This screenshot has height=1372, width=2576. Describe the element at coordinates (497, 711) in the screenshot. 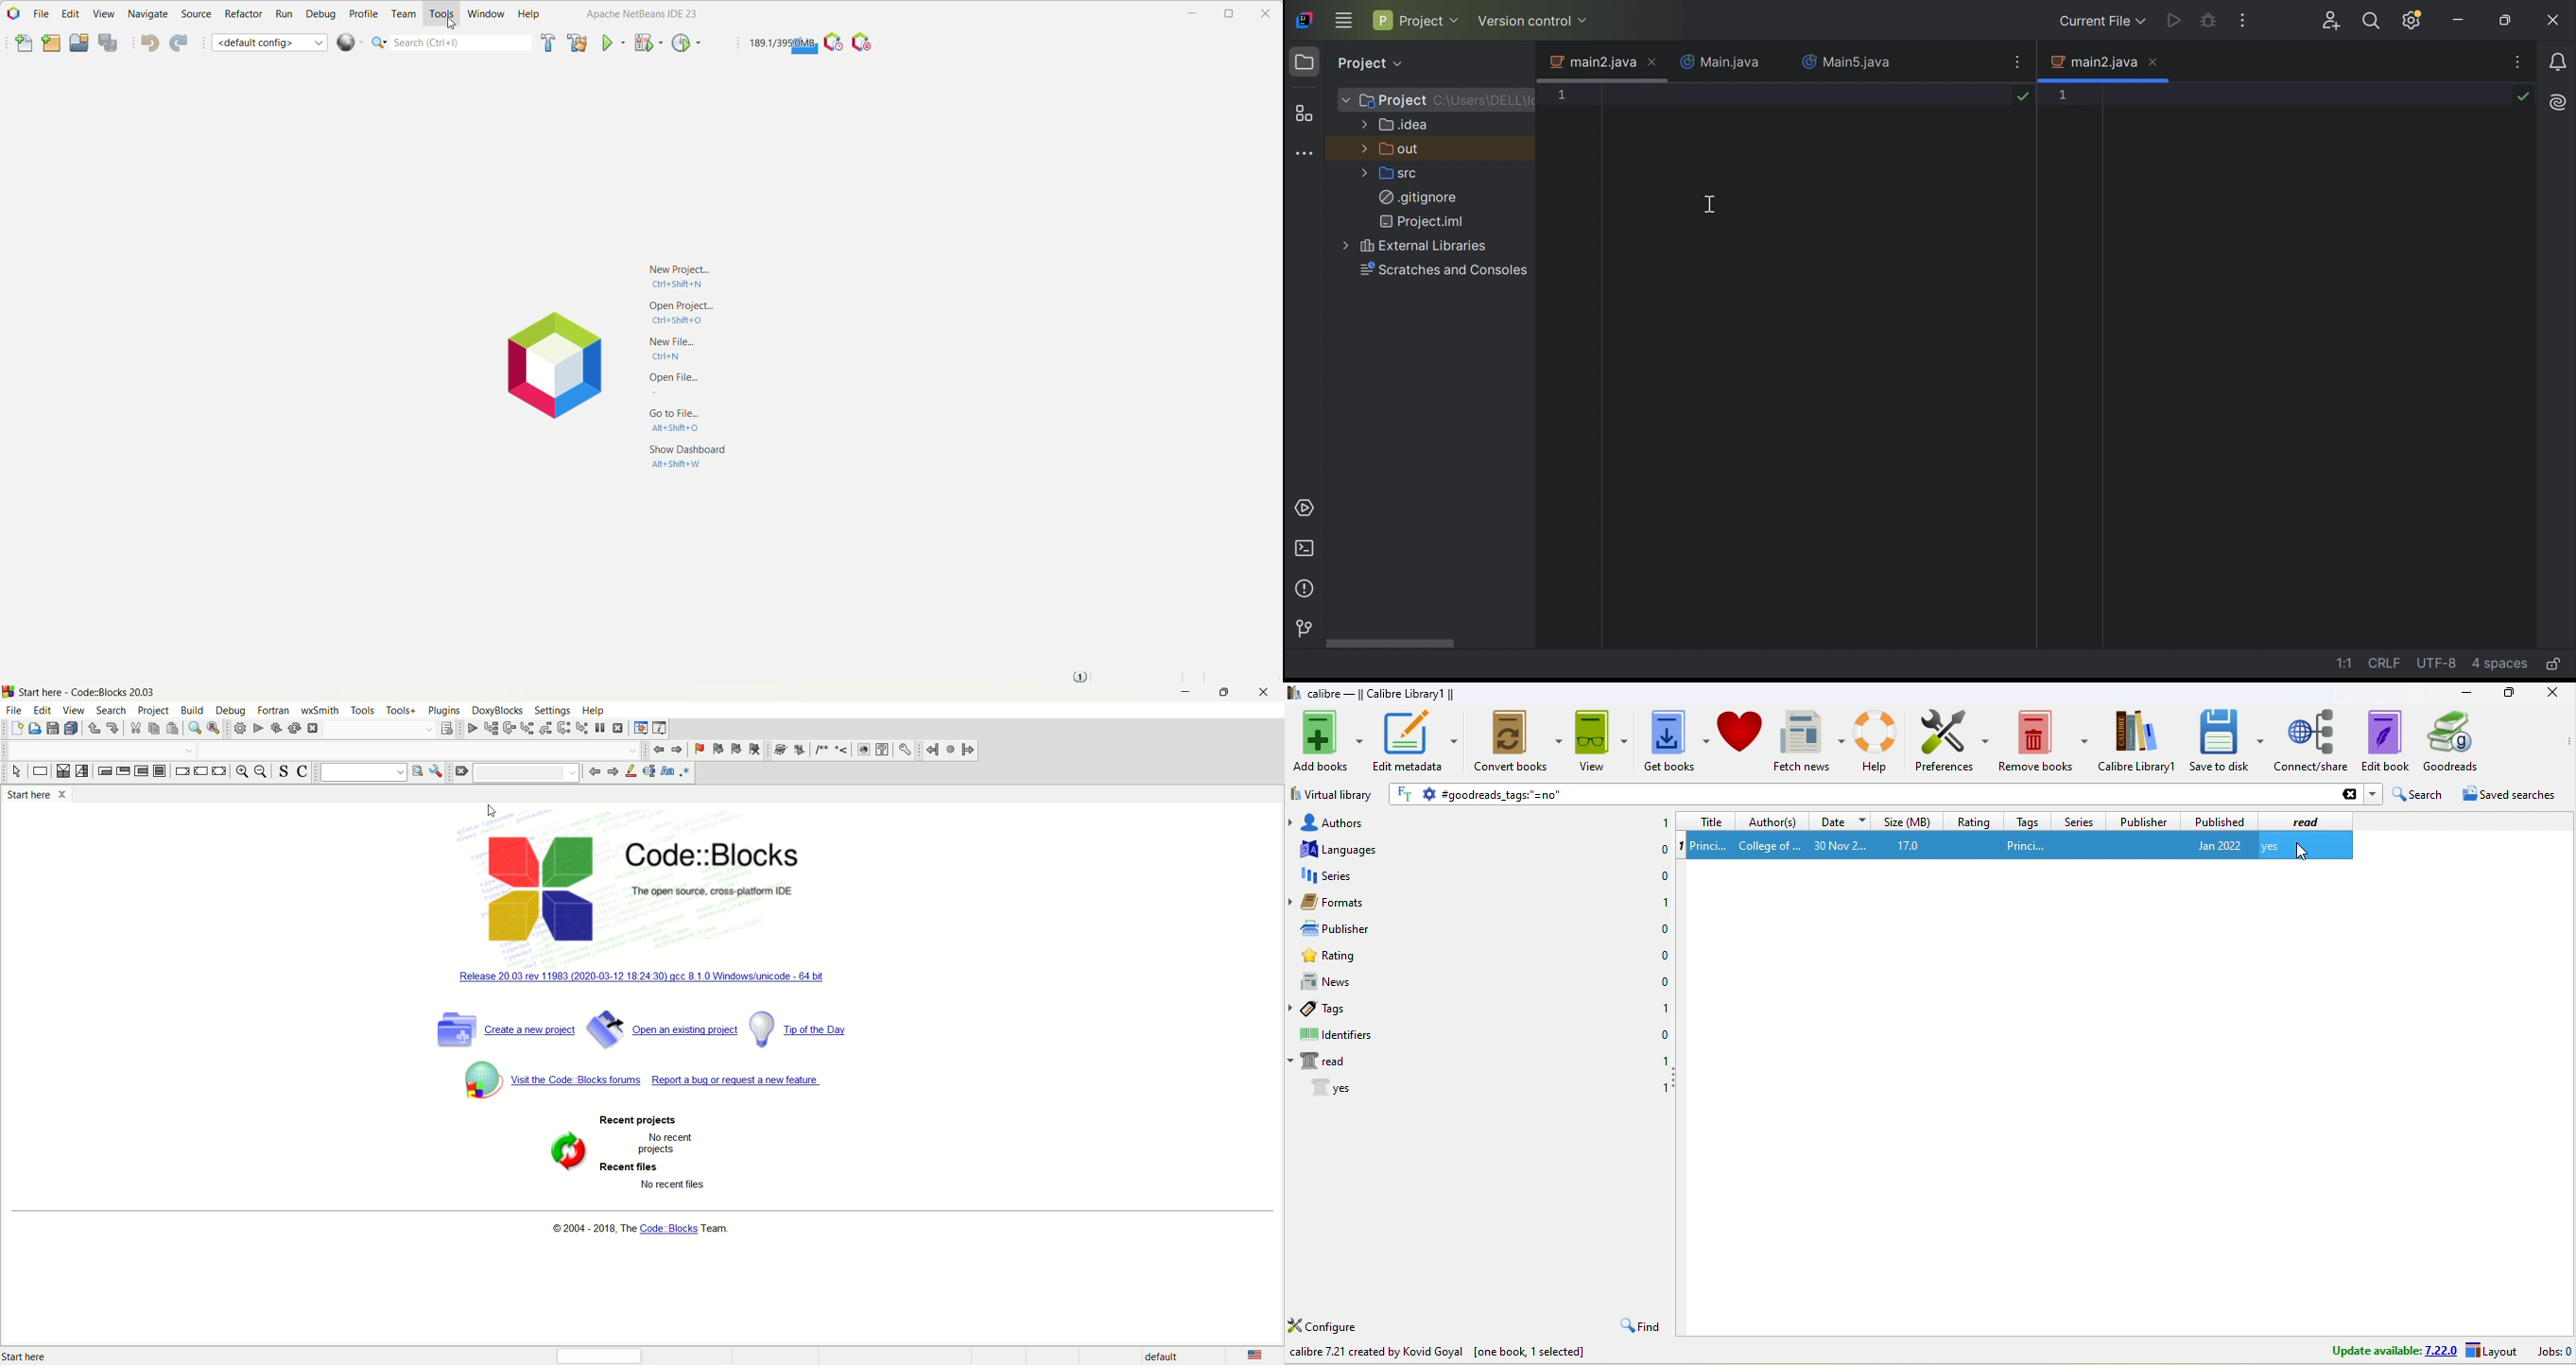

I see `doxyblocks` at that location.